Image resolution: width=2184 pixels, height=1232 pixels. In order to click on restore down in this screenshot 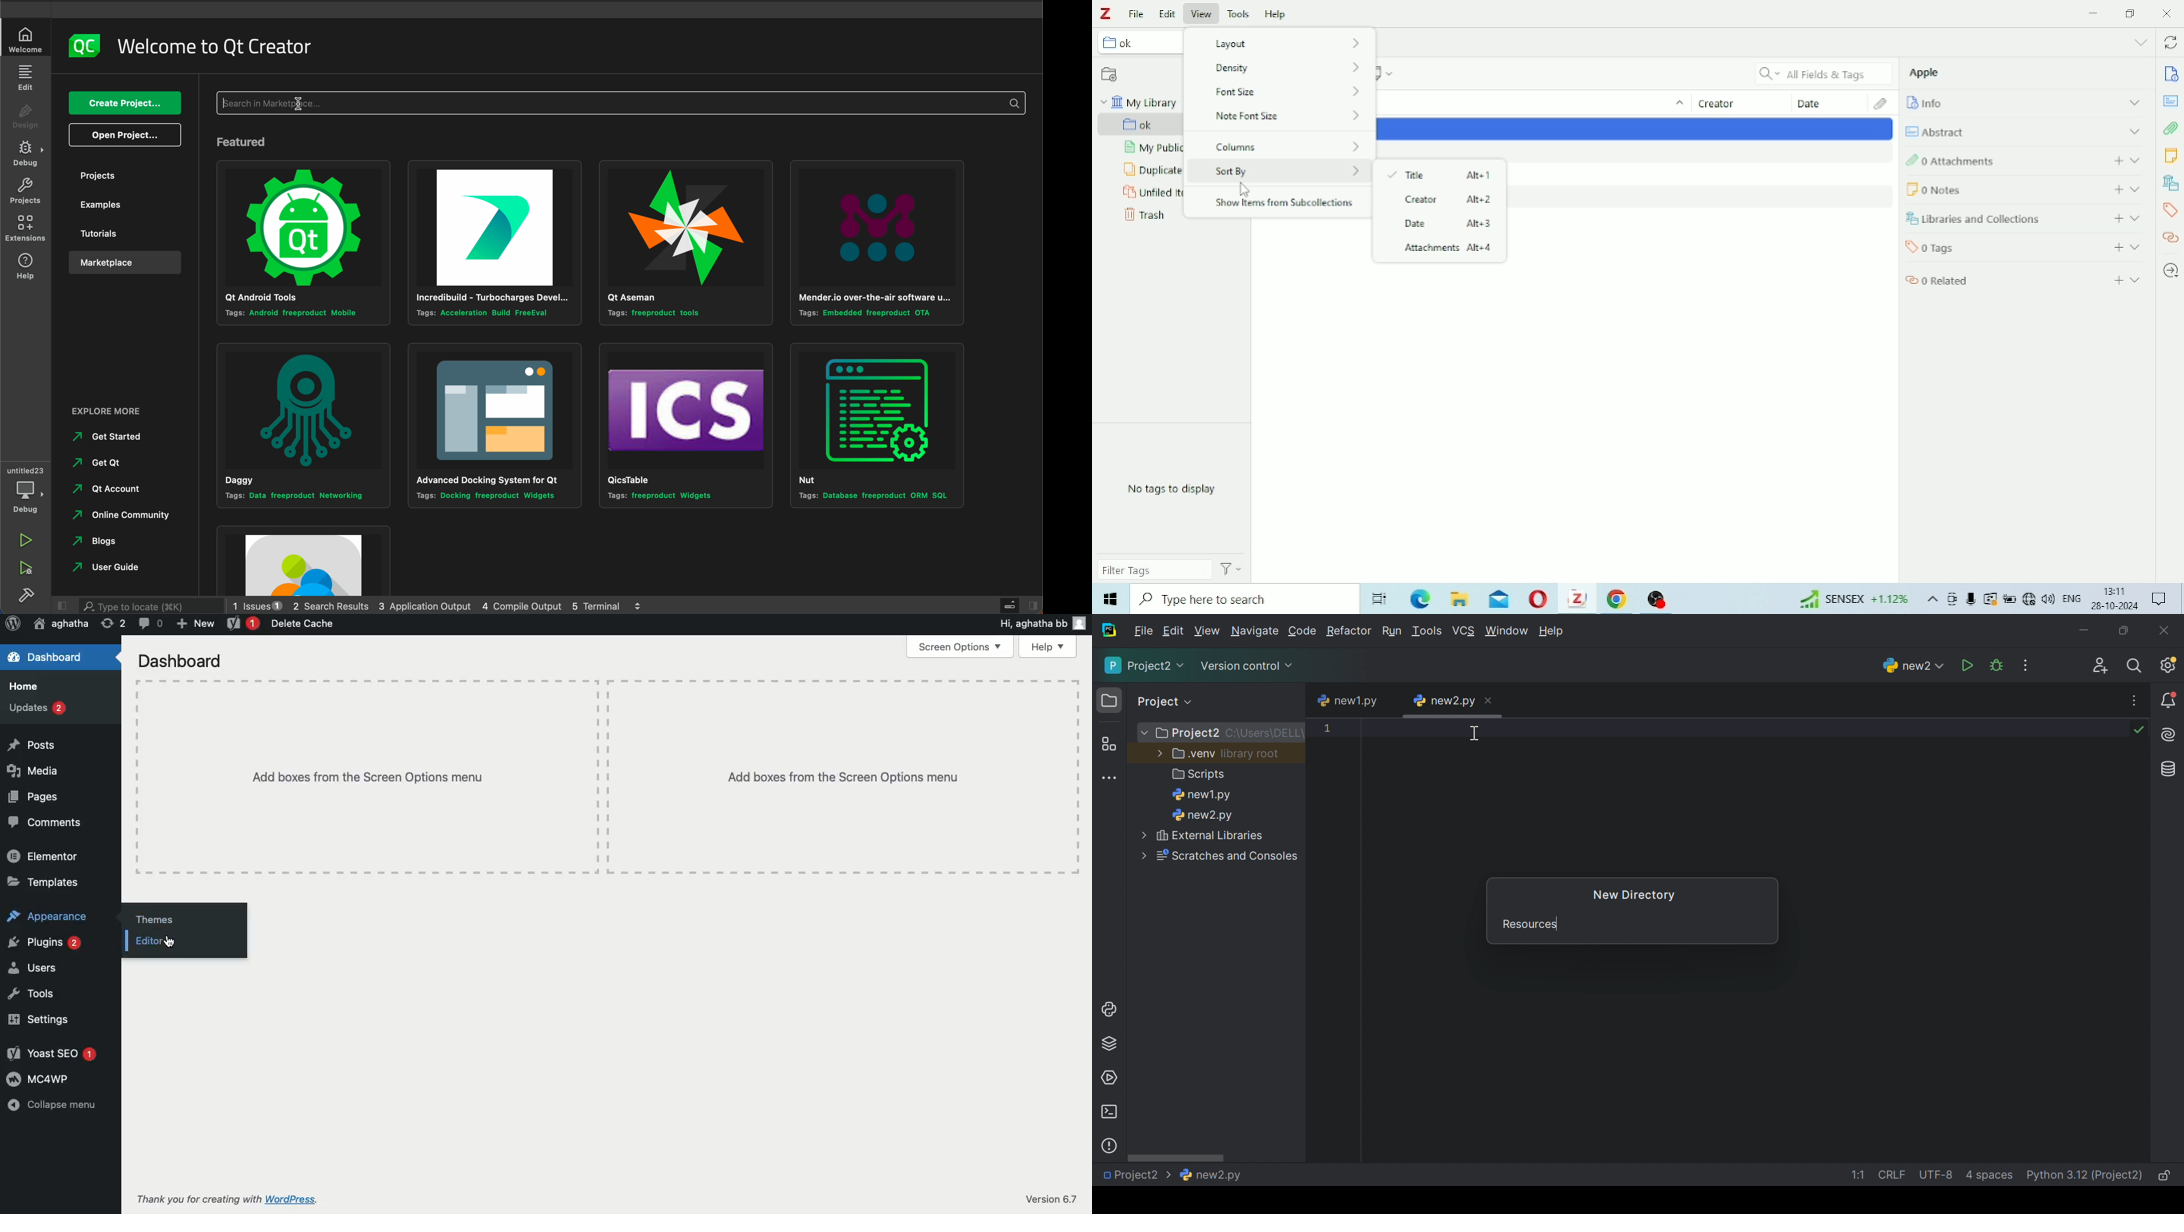, I will do `click(2132, 13)`.